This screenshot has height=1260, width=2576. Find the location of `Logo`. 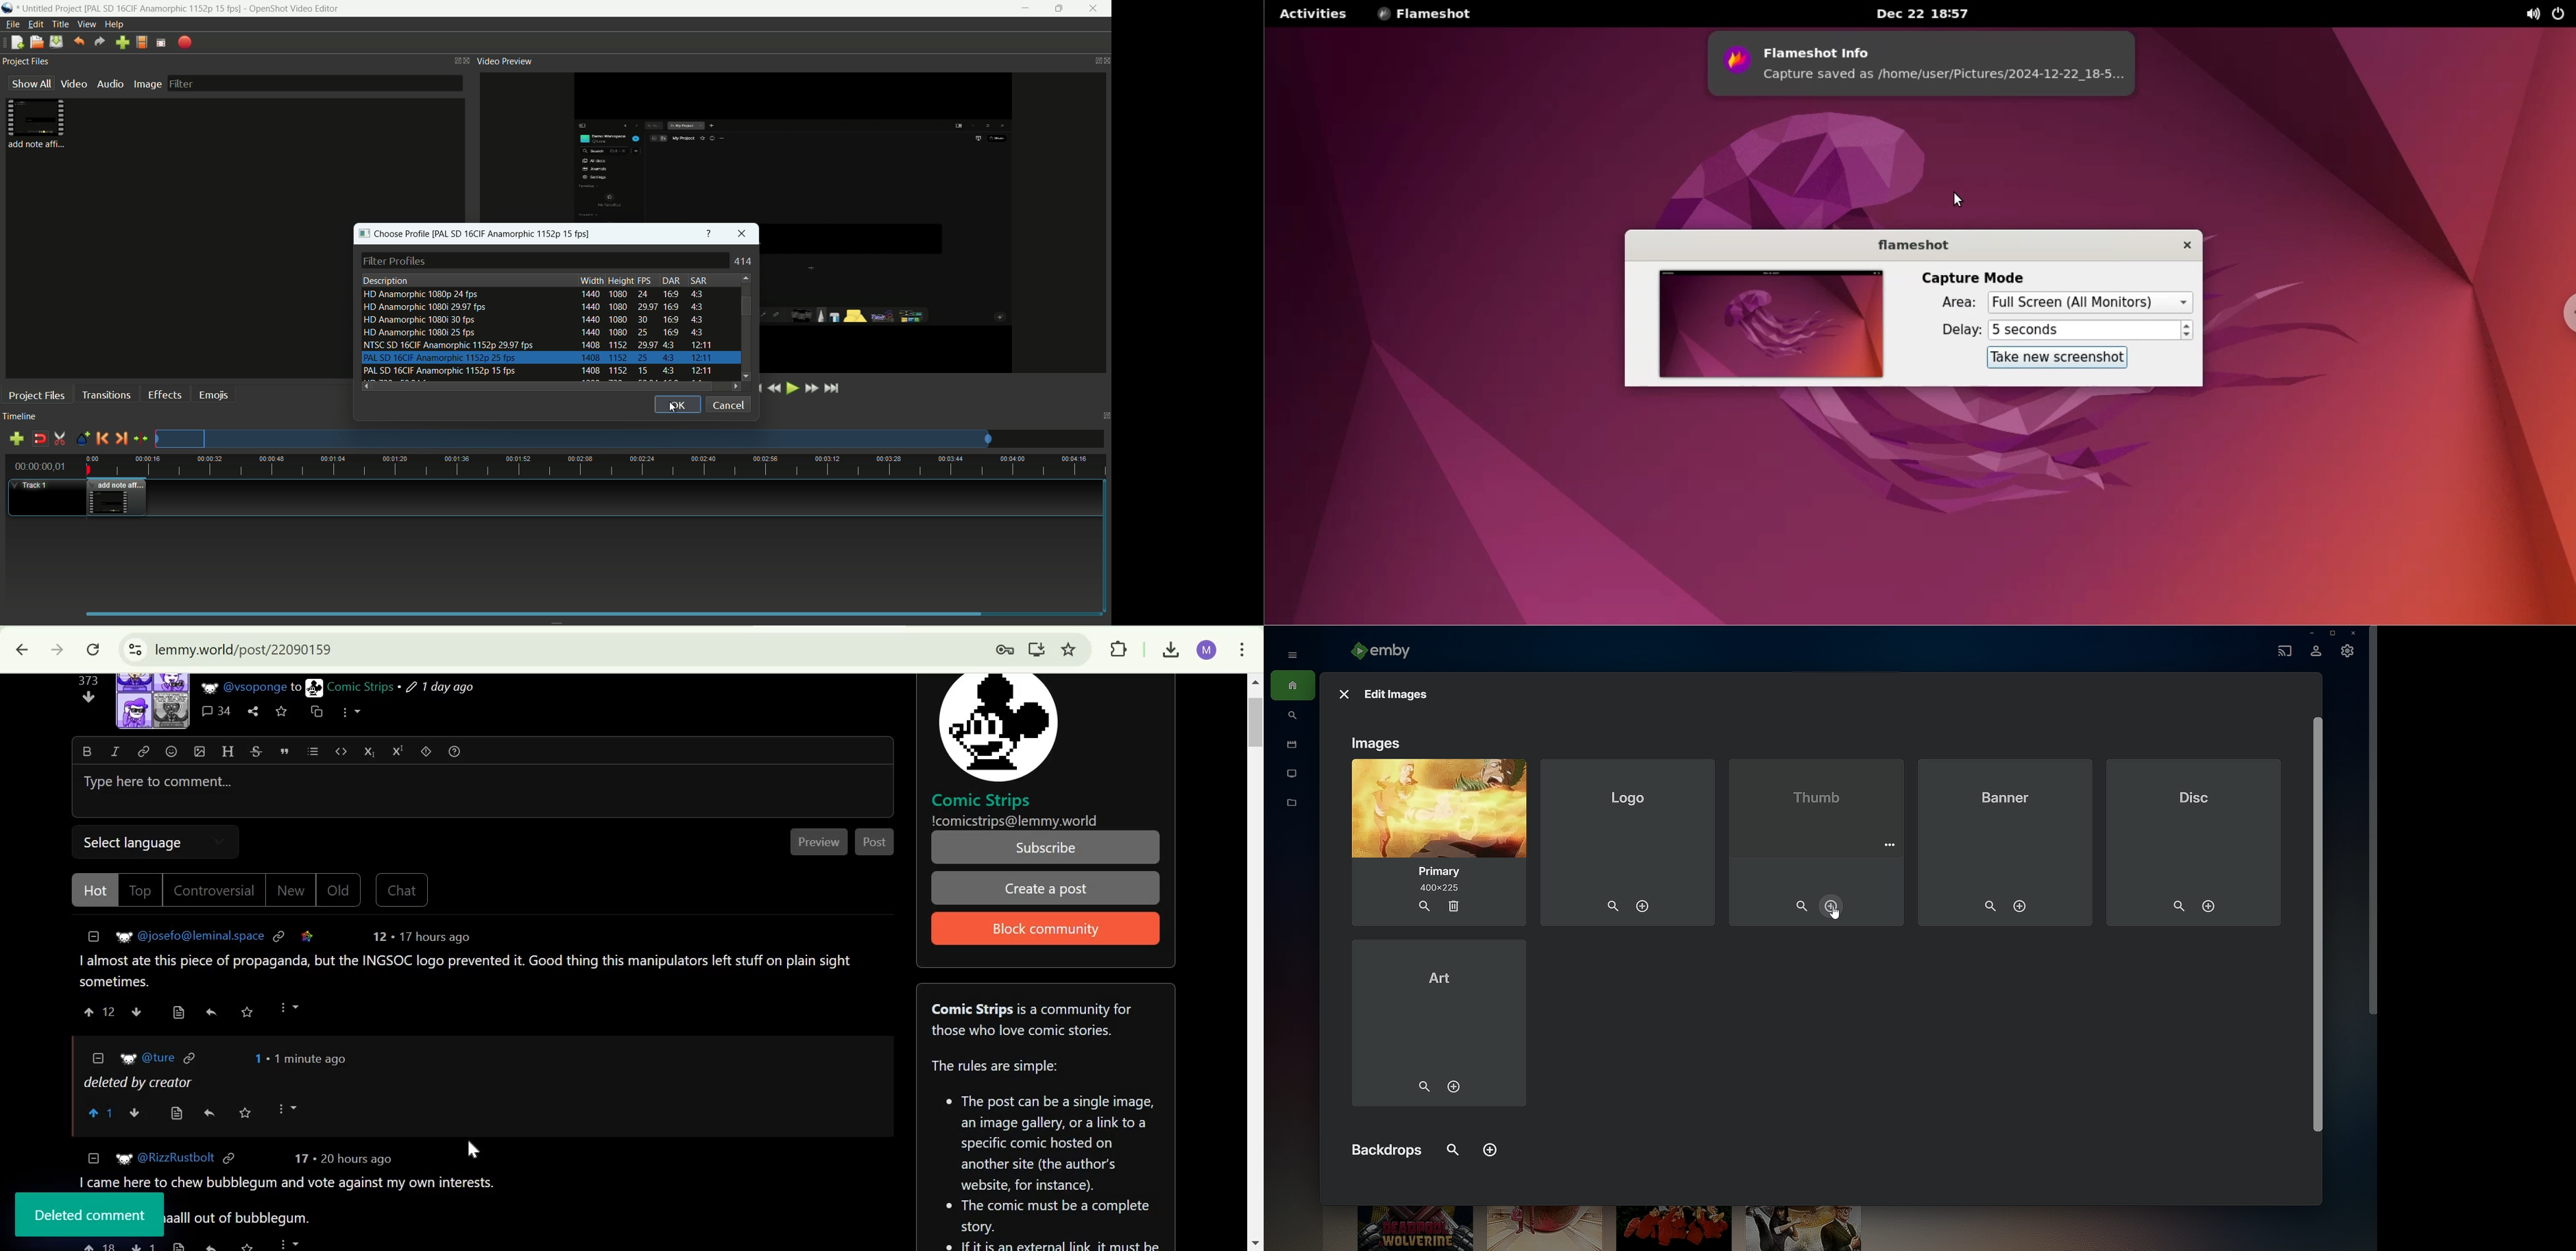

Logo is located at coordinates (1628, 842).